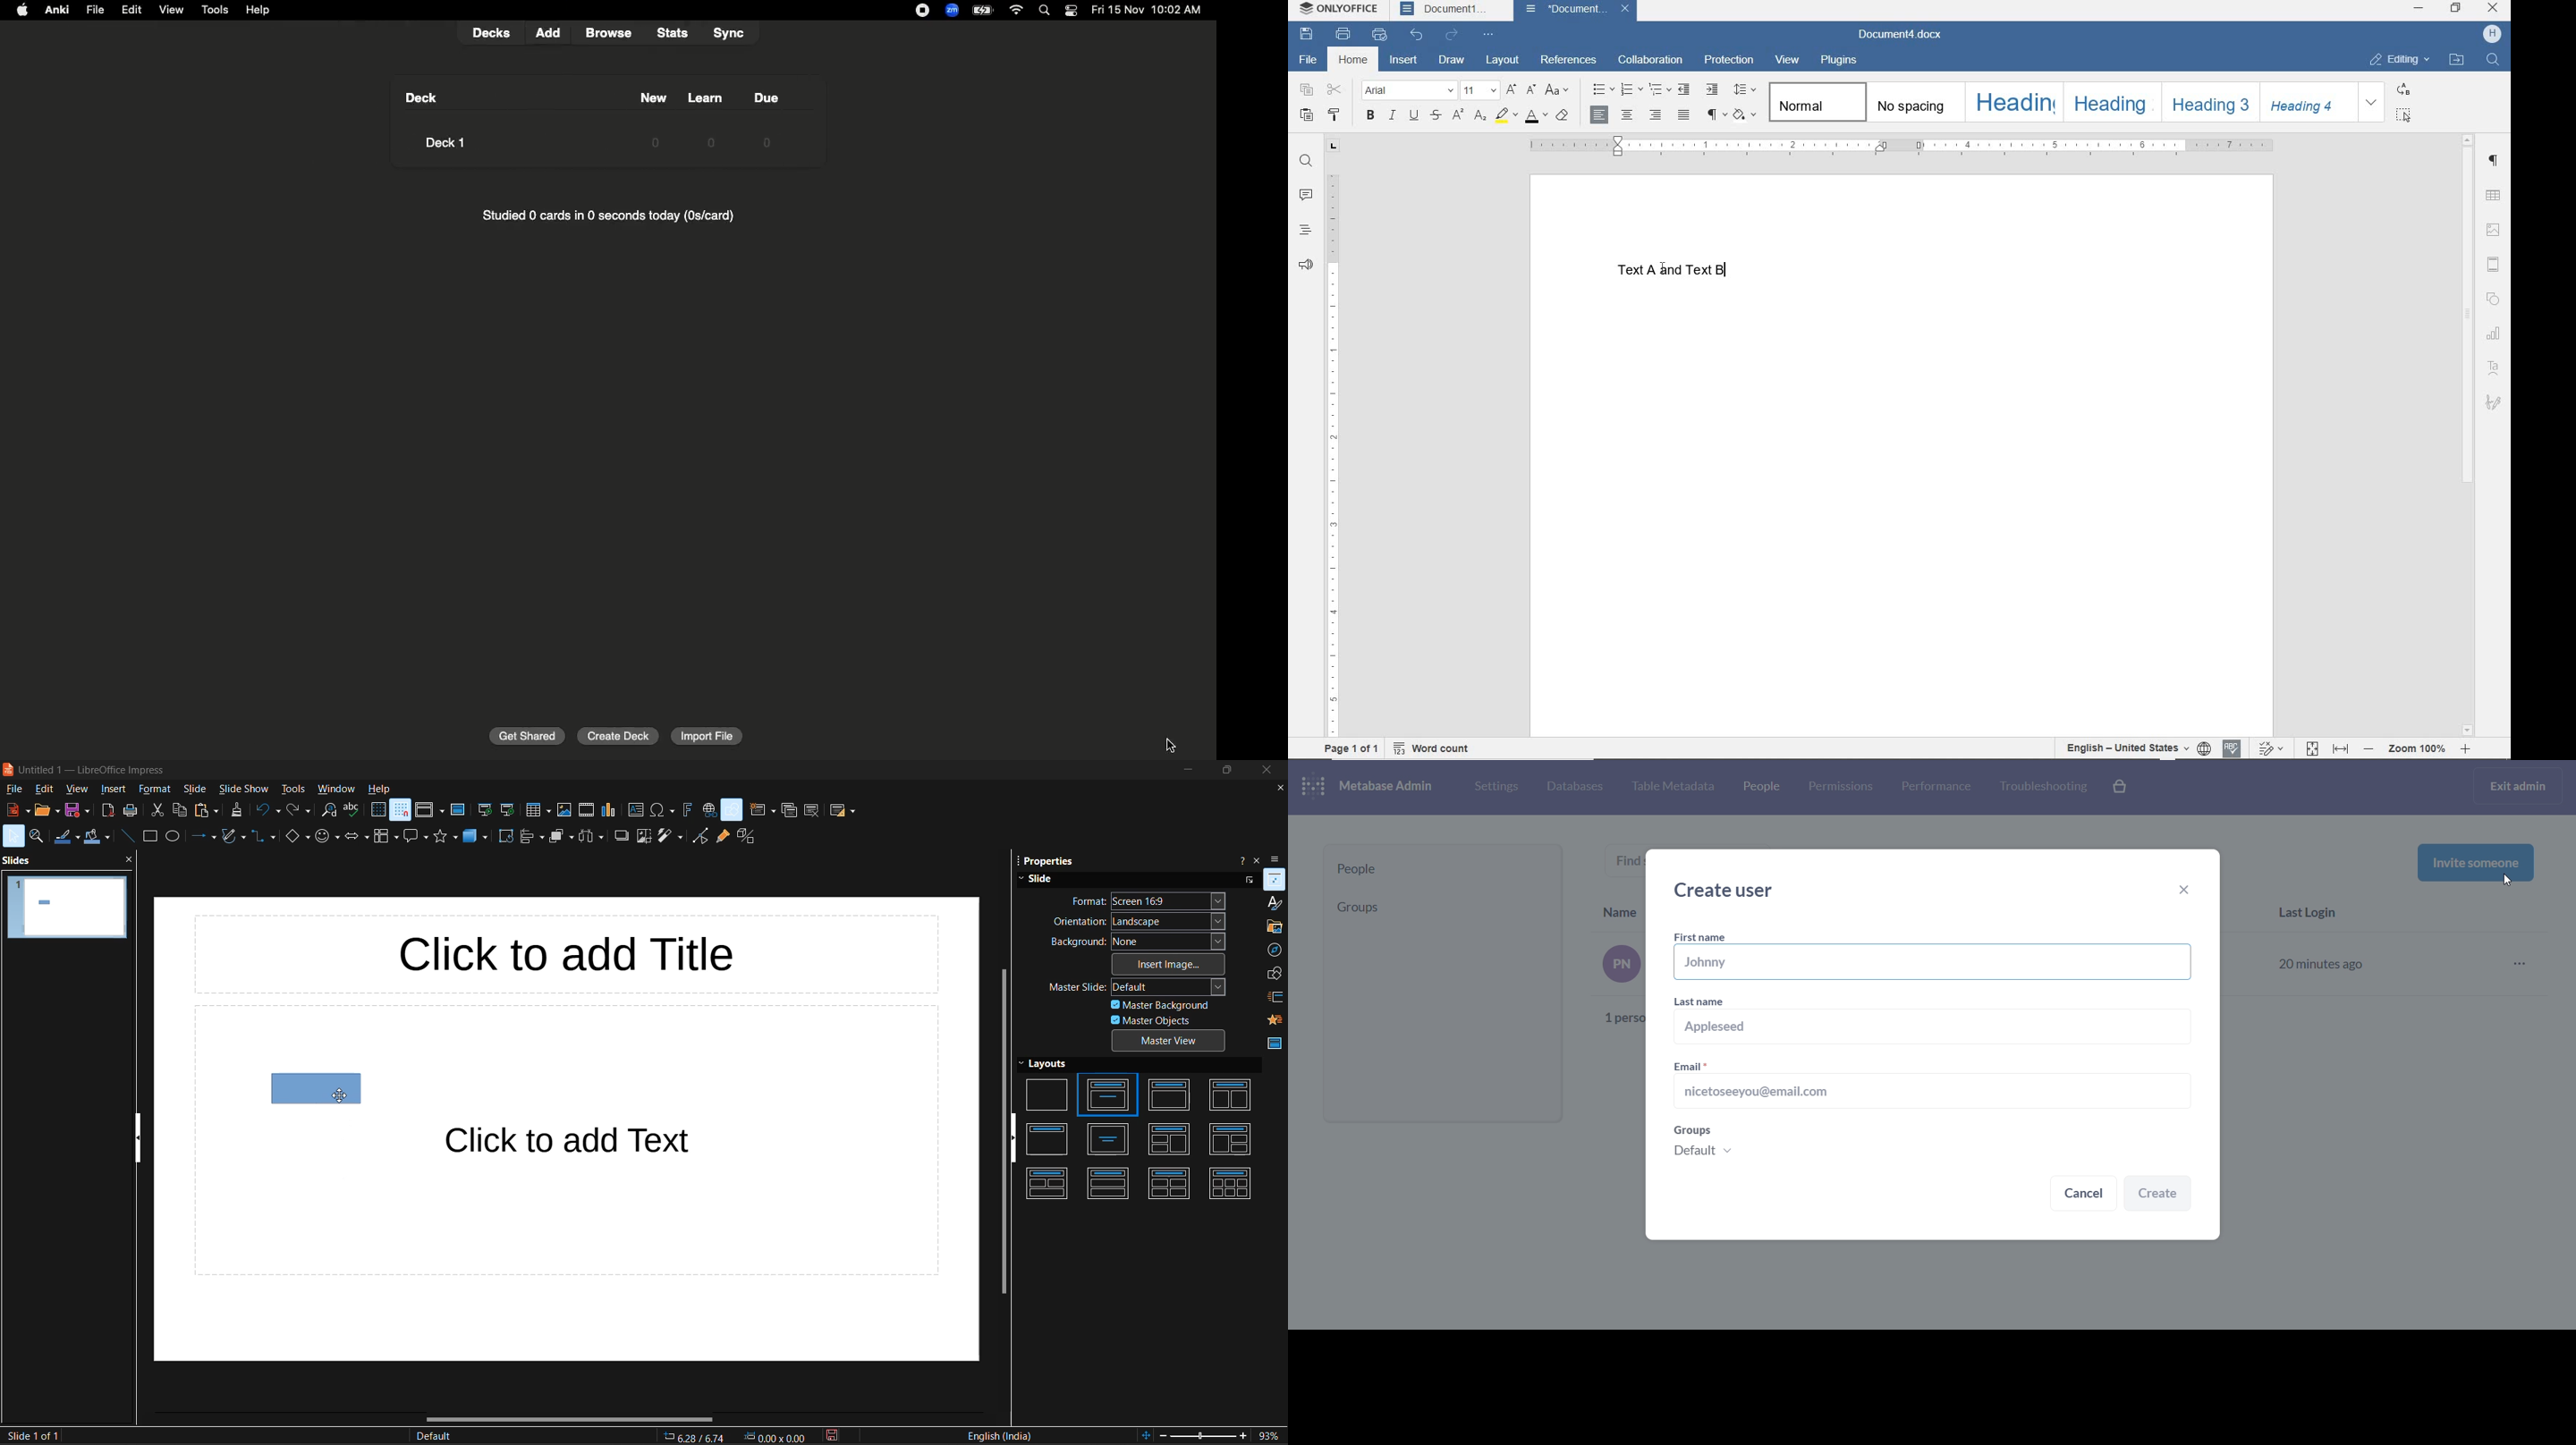  I want to click on gallery, so click(1273, 926).